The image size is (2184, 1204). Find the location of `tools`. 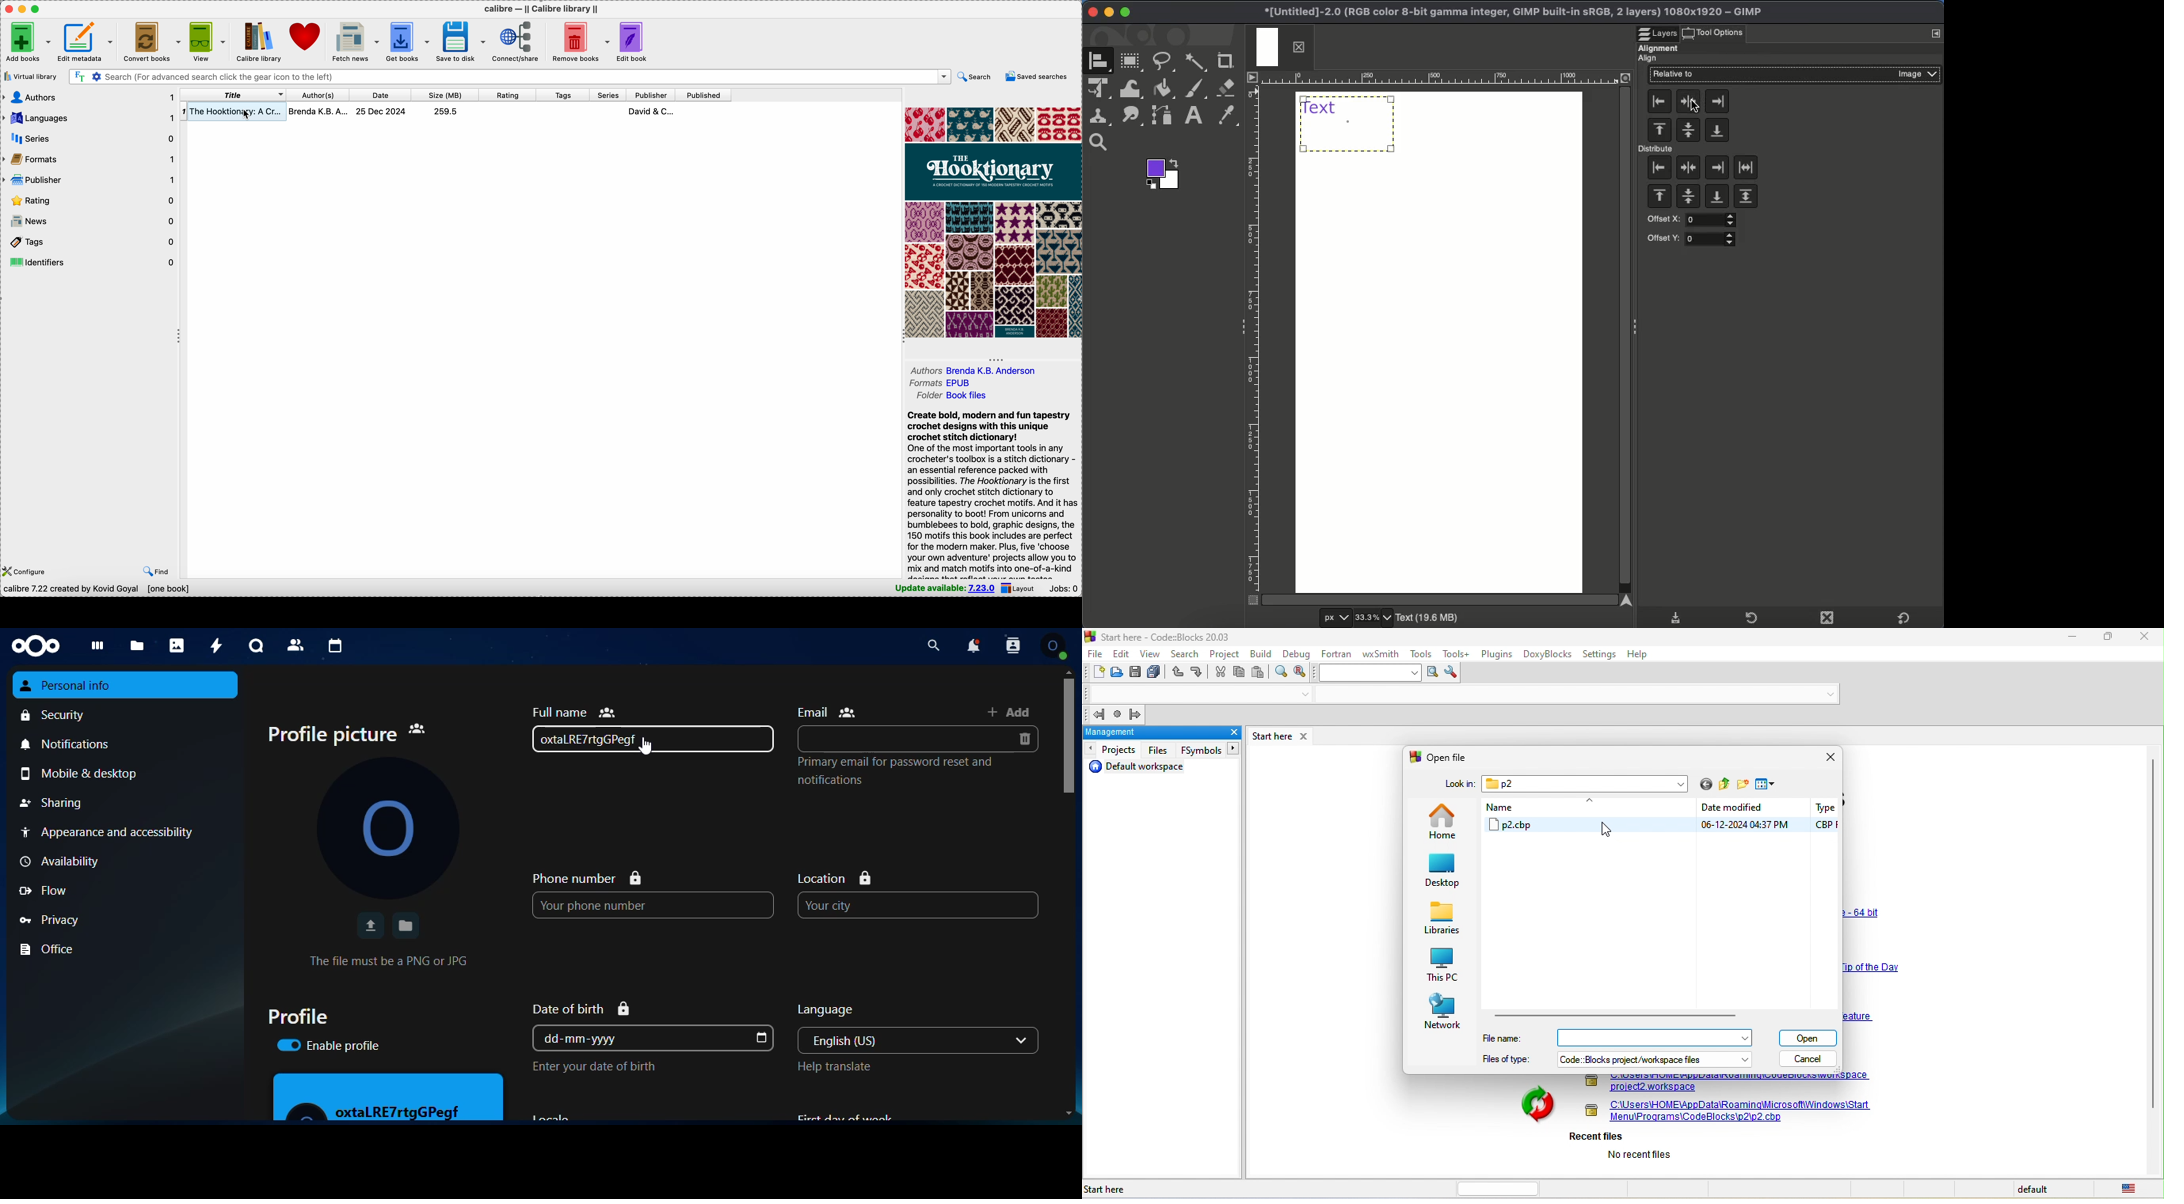

tools is located at coordinates (1421, 653).